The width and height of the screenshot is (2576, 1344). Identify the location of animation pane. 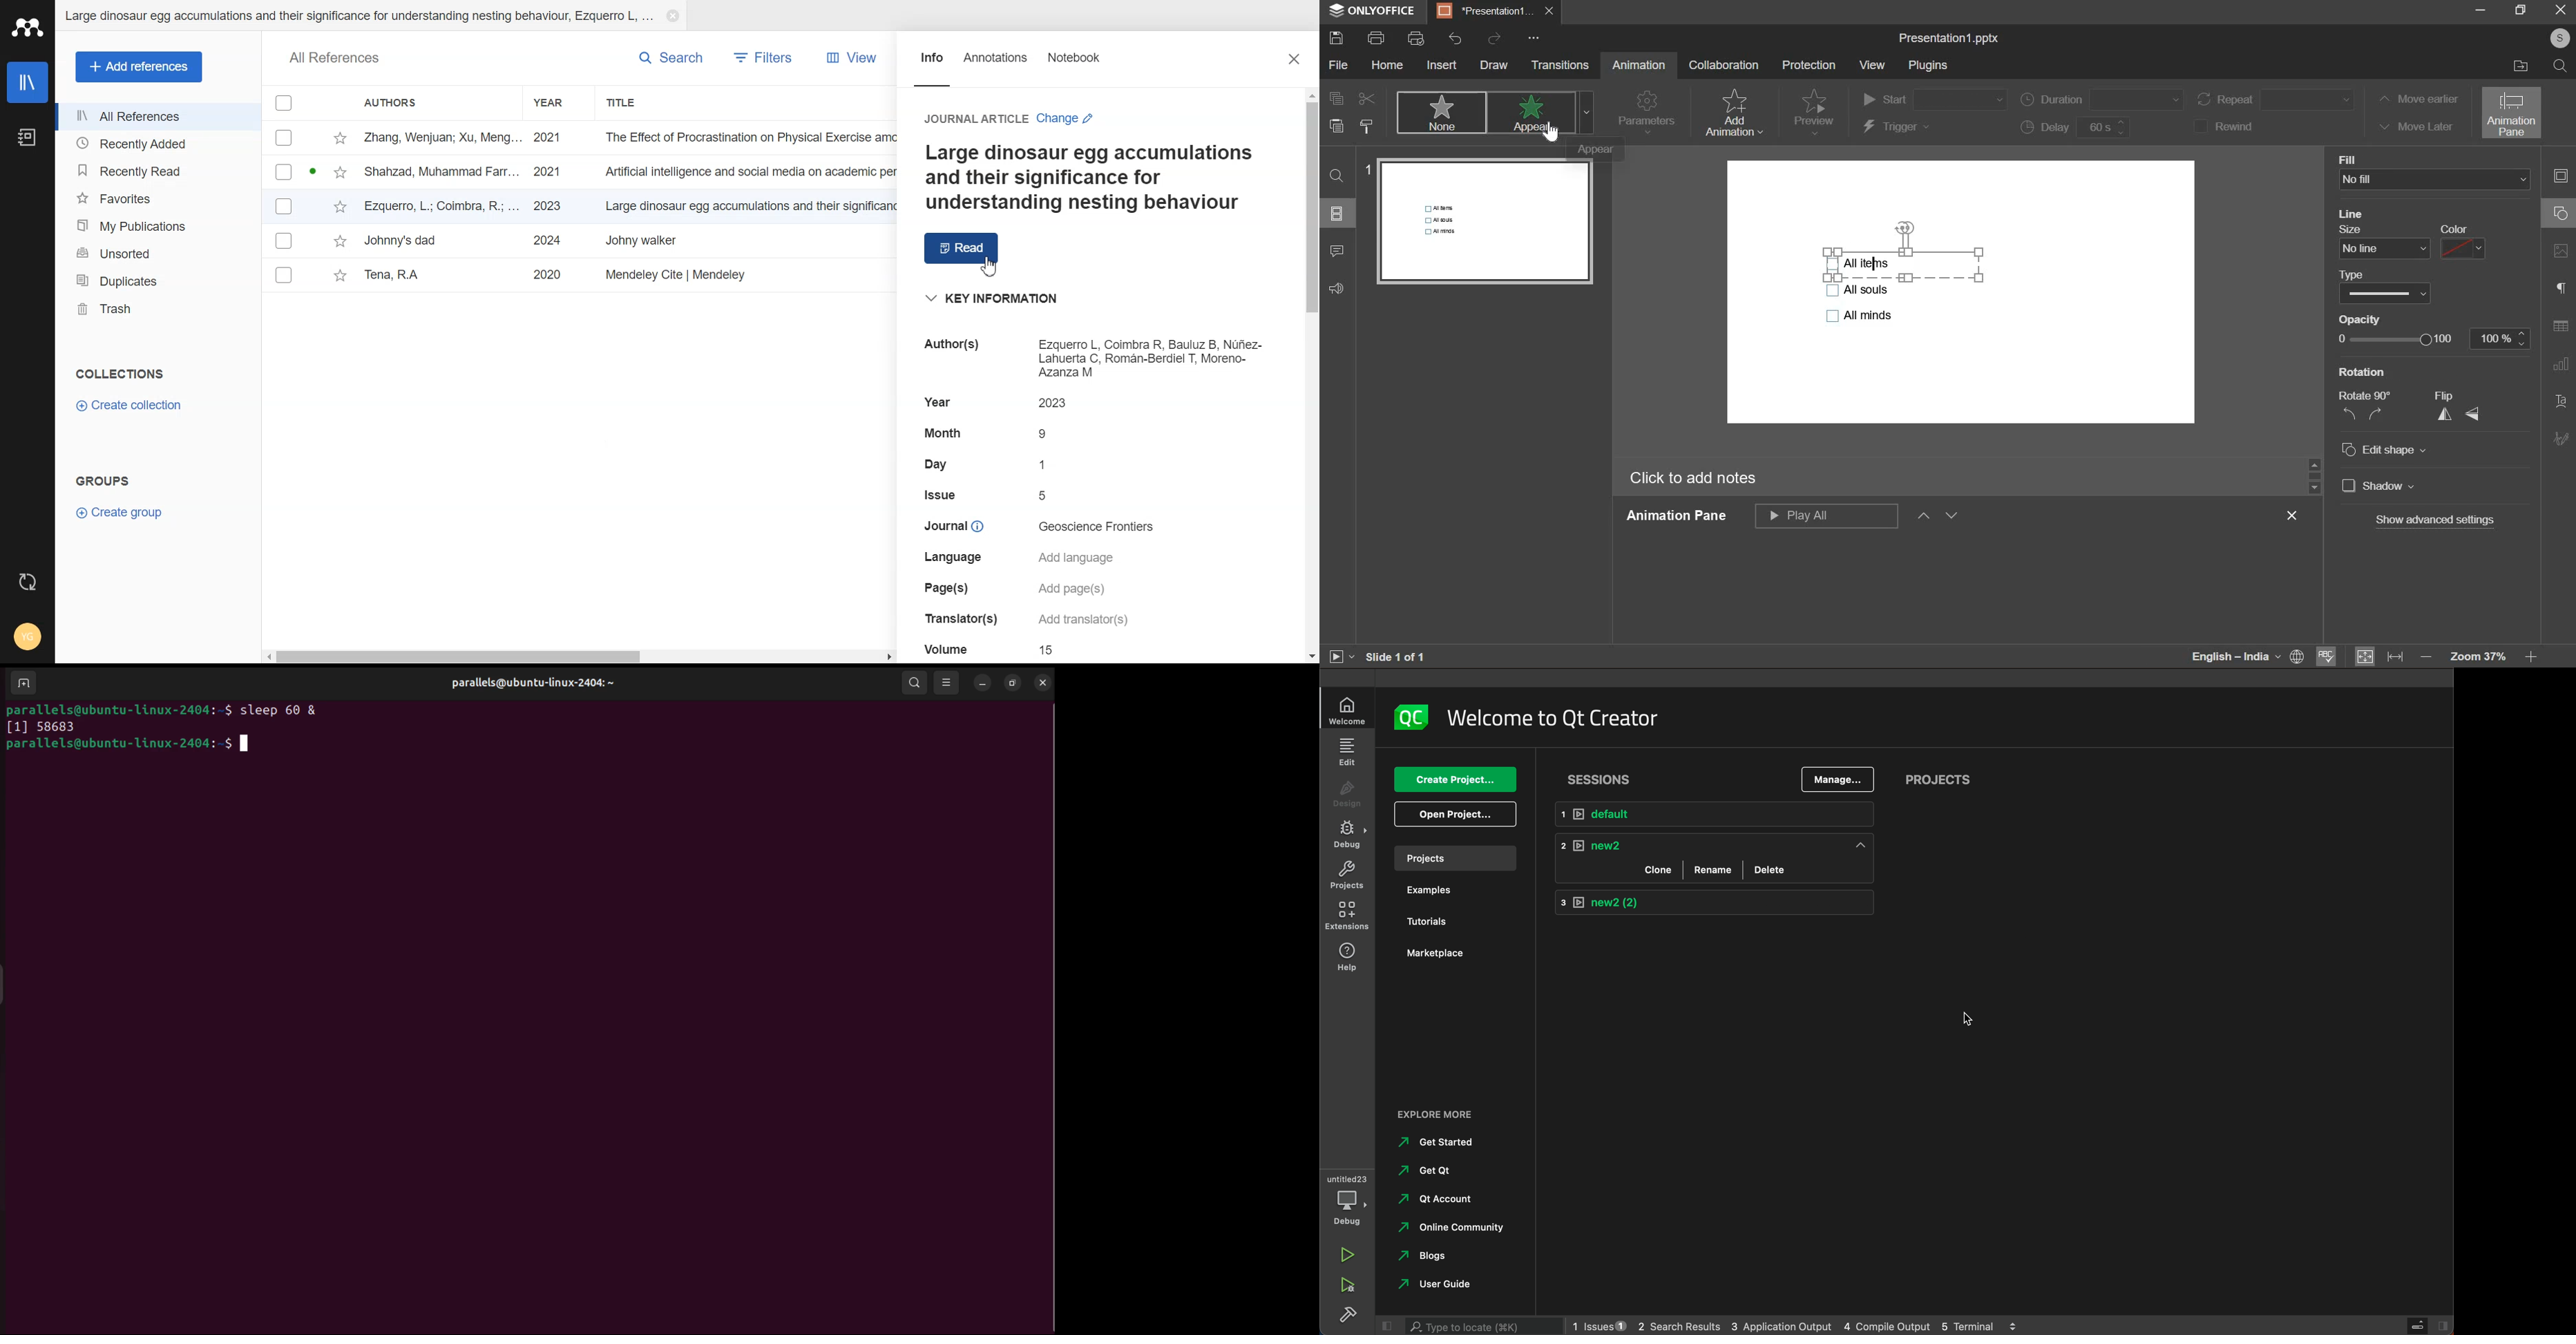
(1872, 517).